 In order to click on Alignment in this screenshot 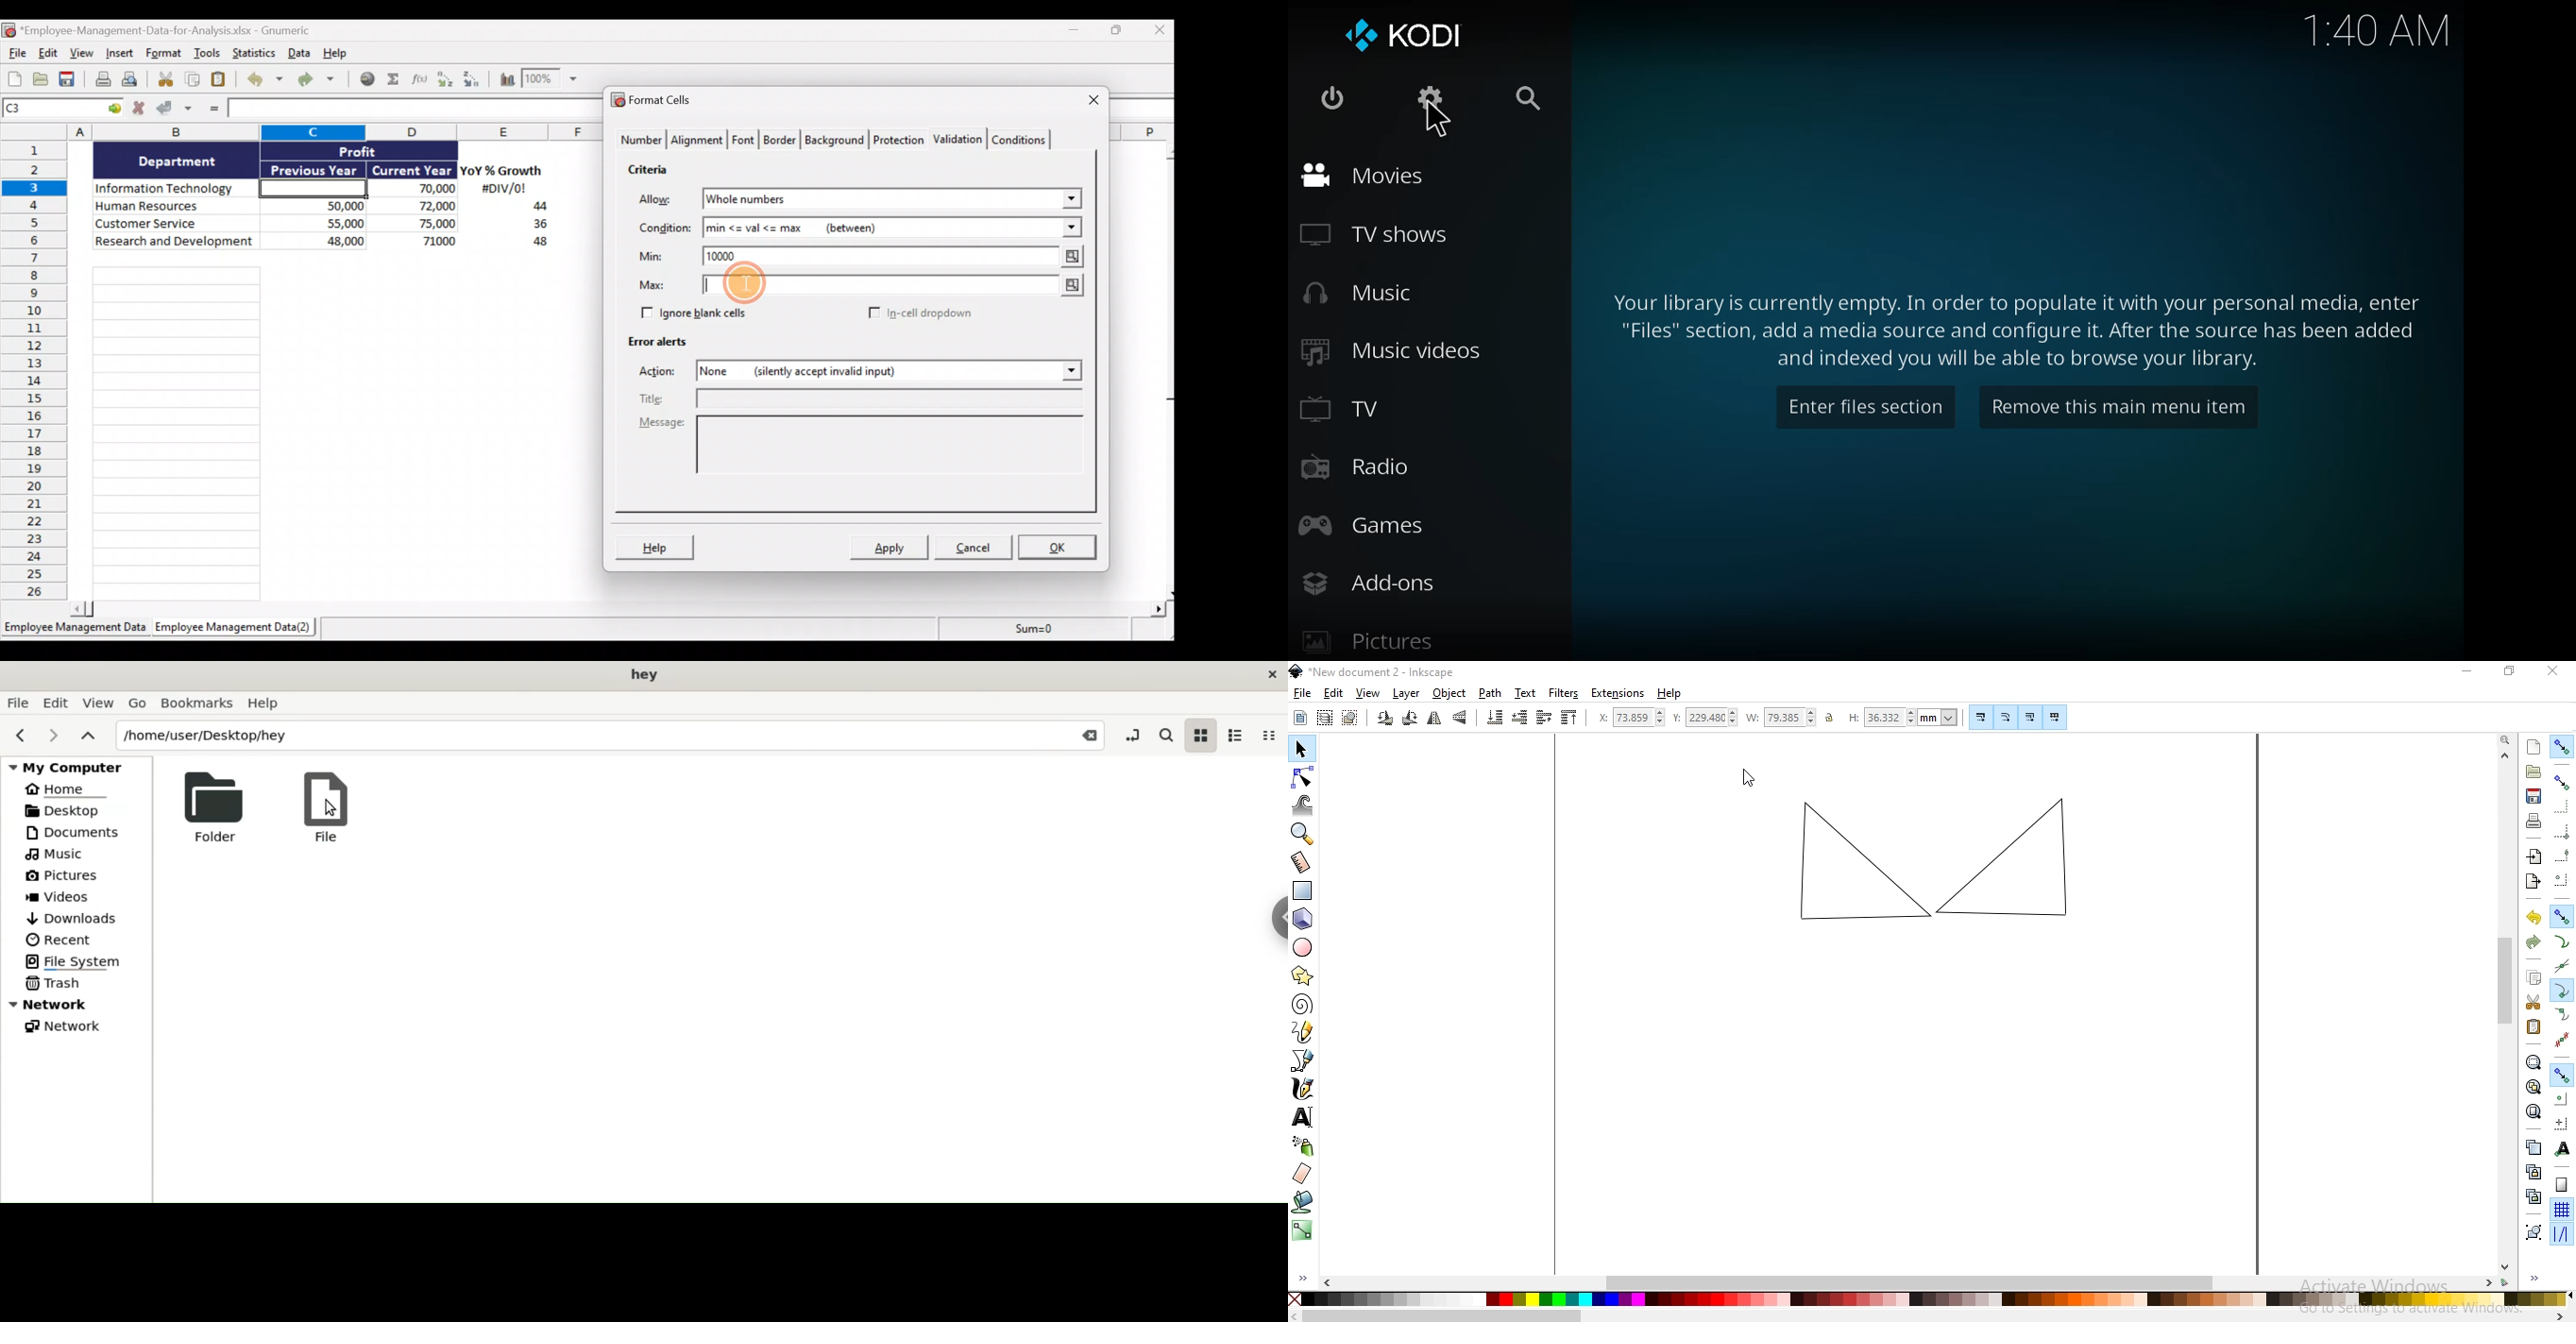, I will do `click(698, 140)`.